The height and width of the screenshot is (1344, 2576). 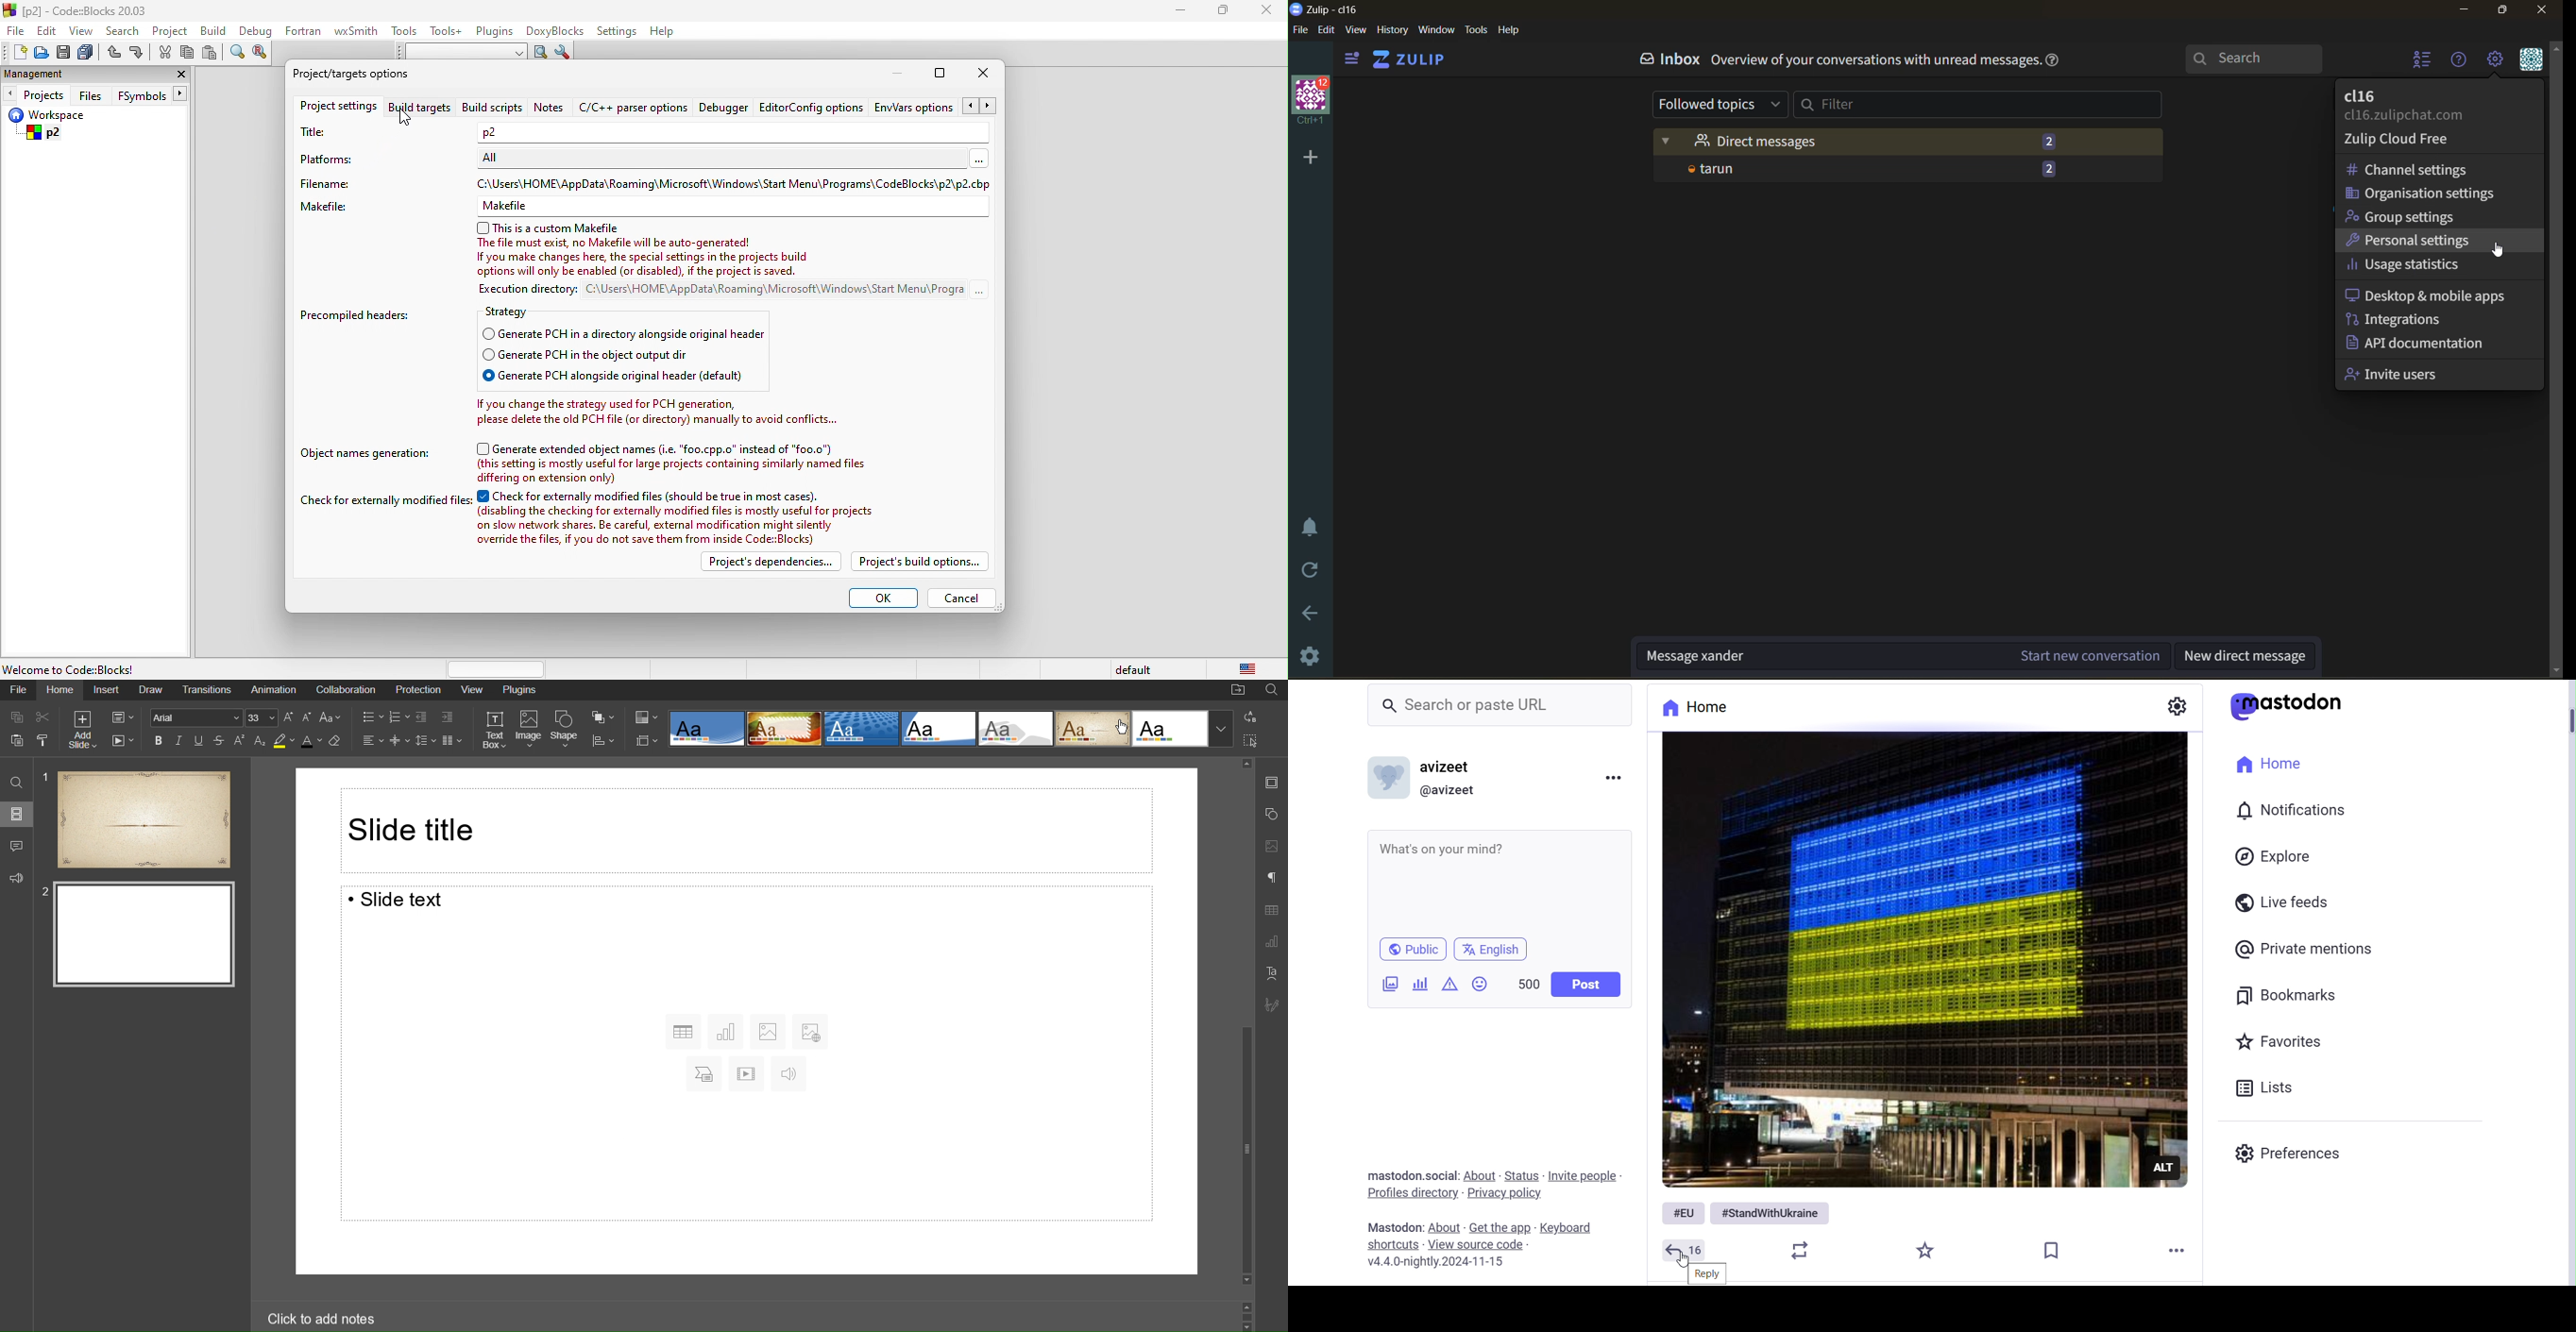 I want to click on tools, so click(x=404, y=31).